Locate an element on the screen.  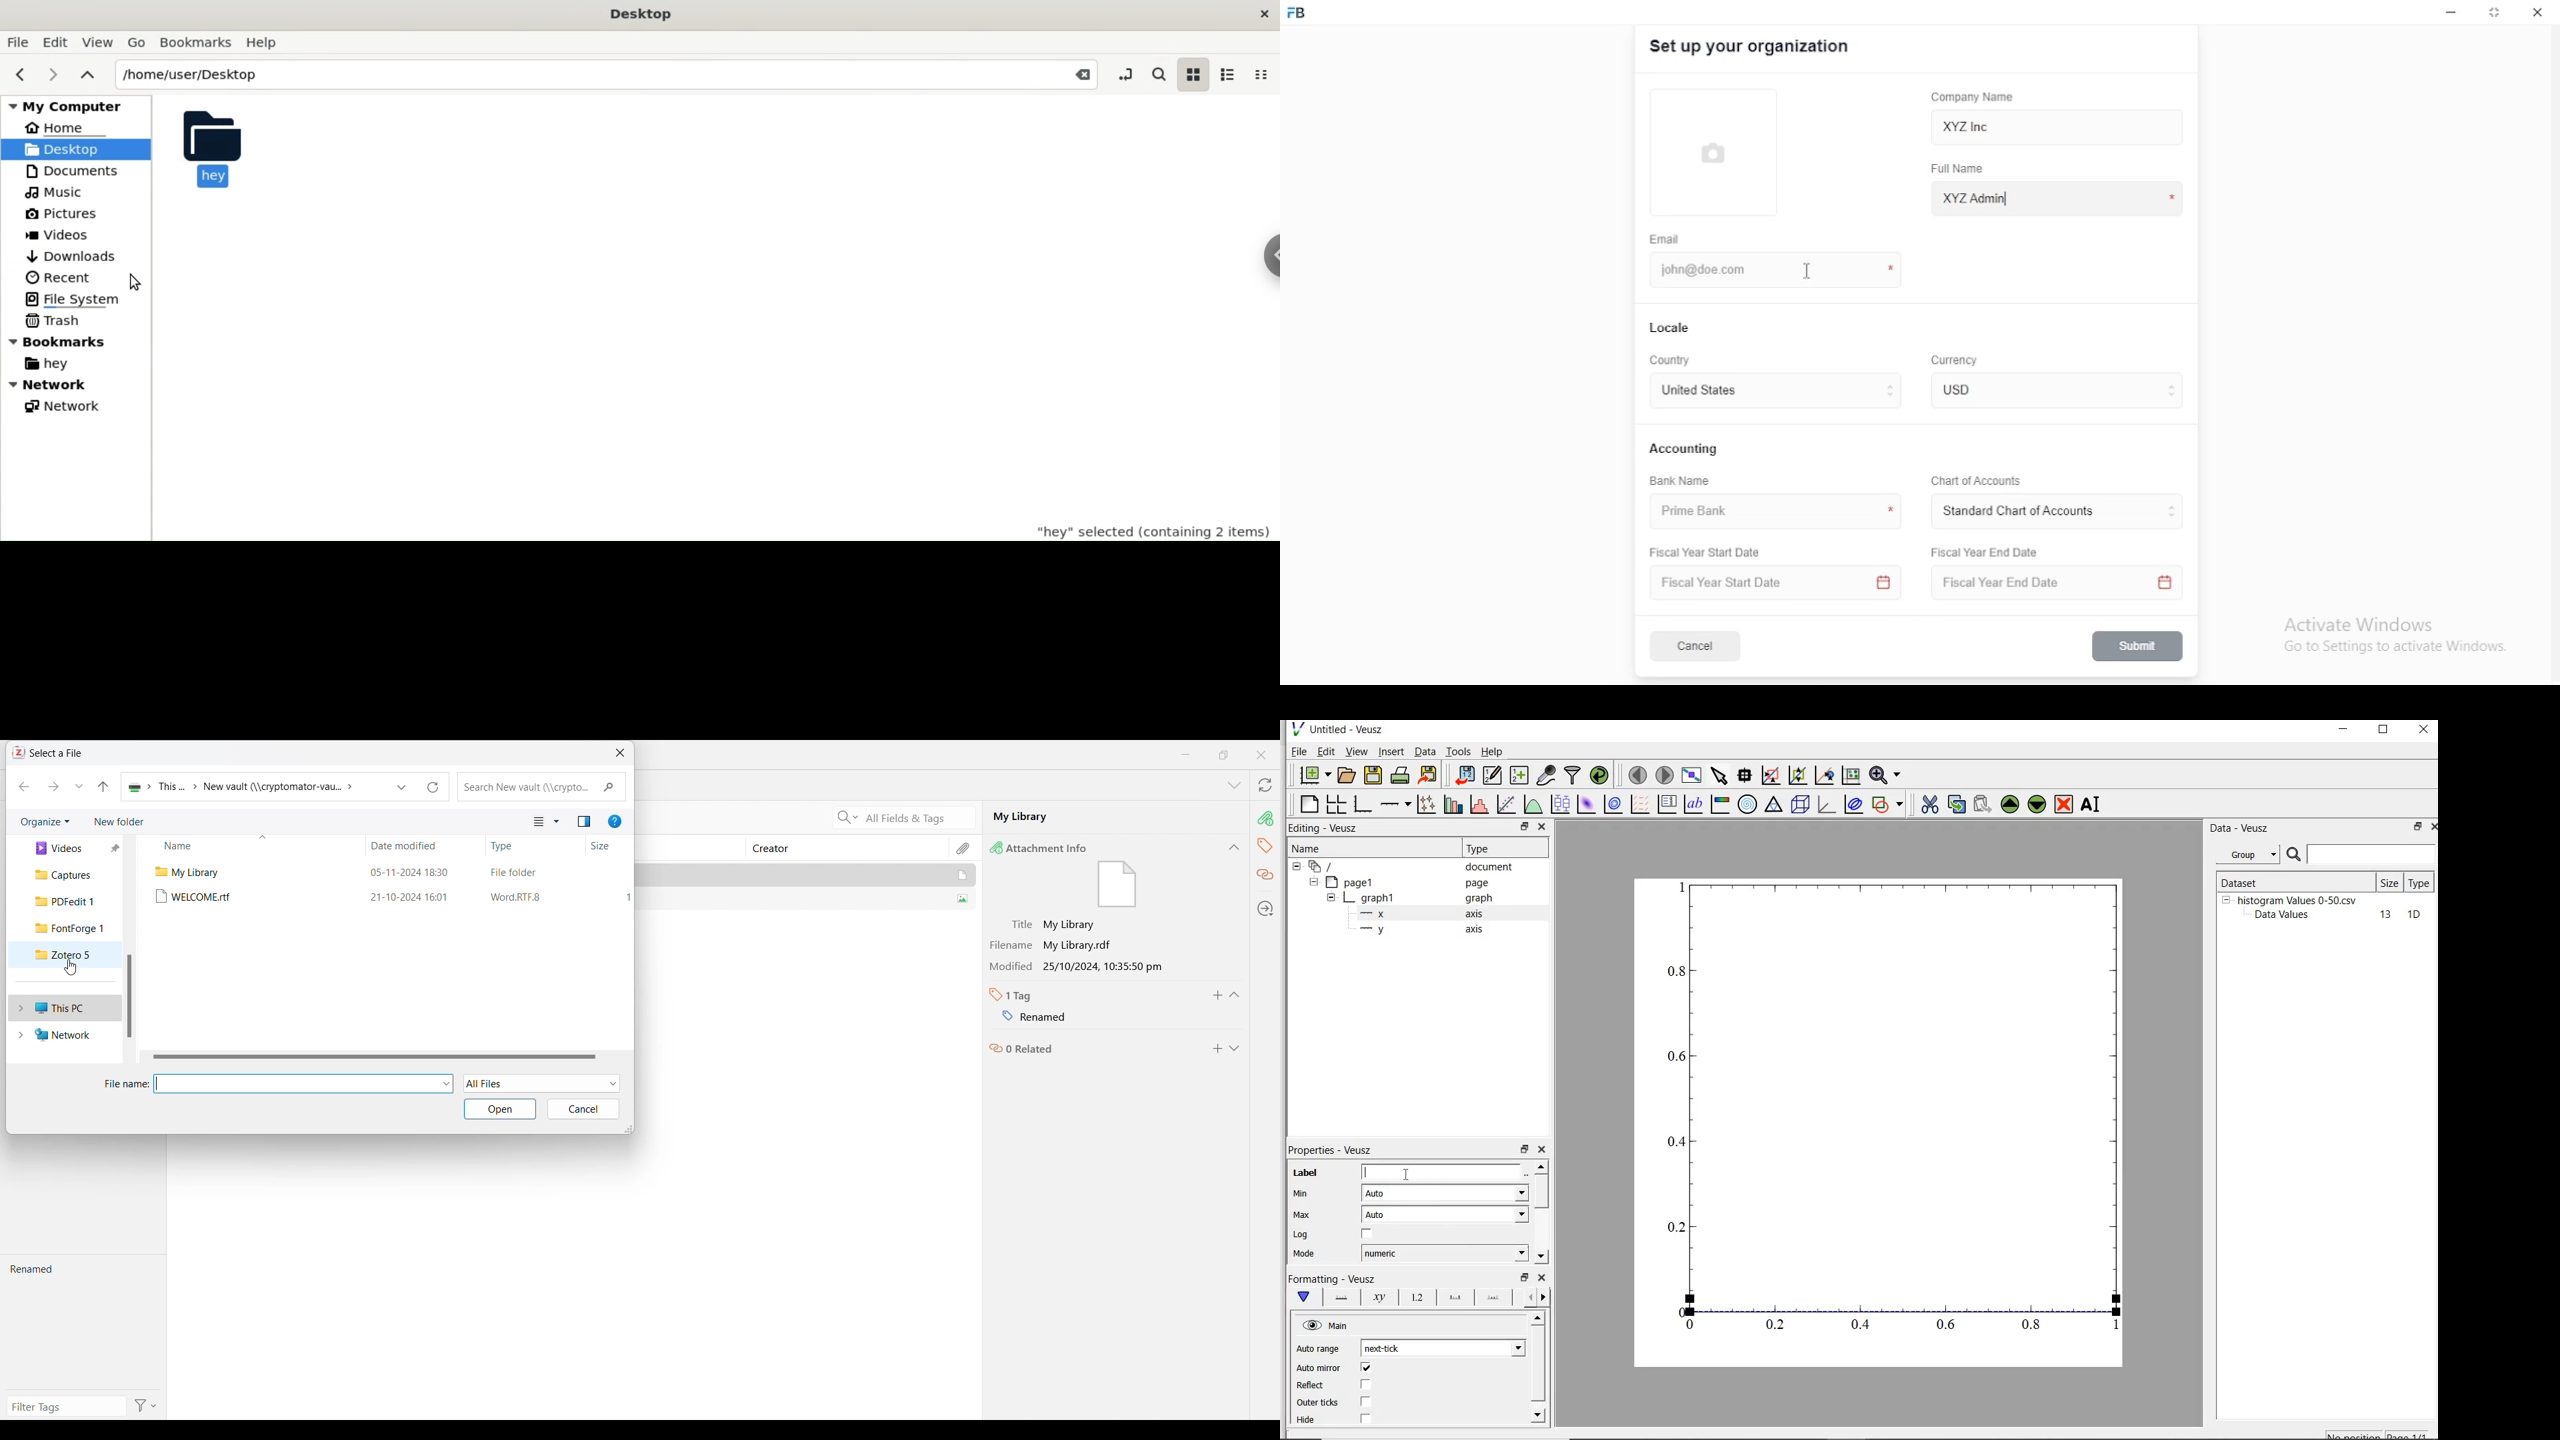
plot 2d dataset as contours is located at coordinates (1613, 804).